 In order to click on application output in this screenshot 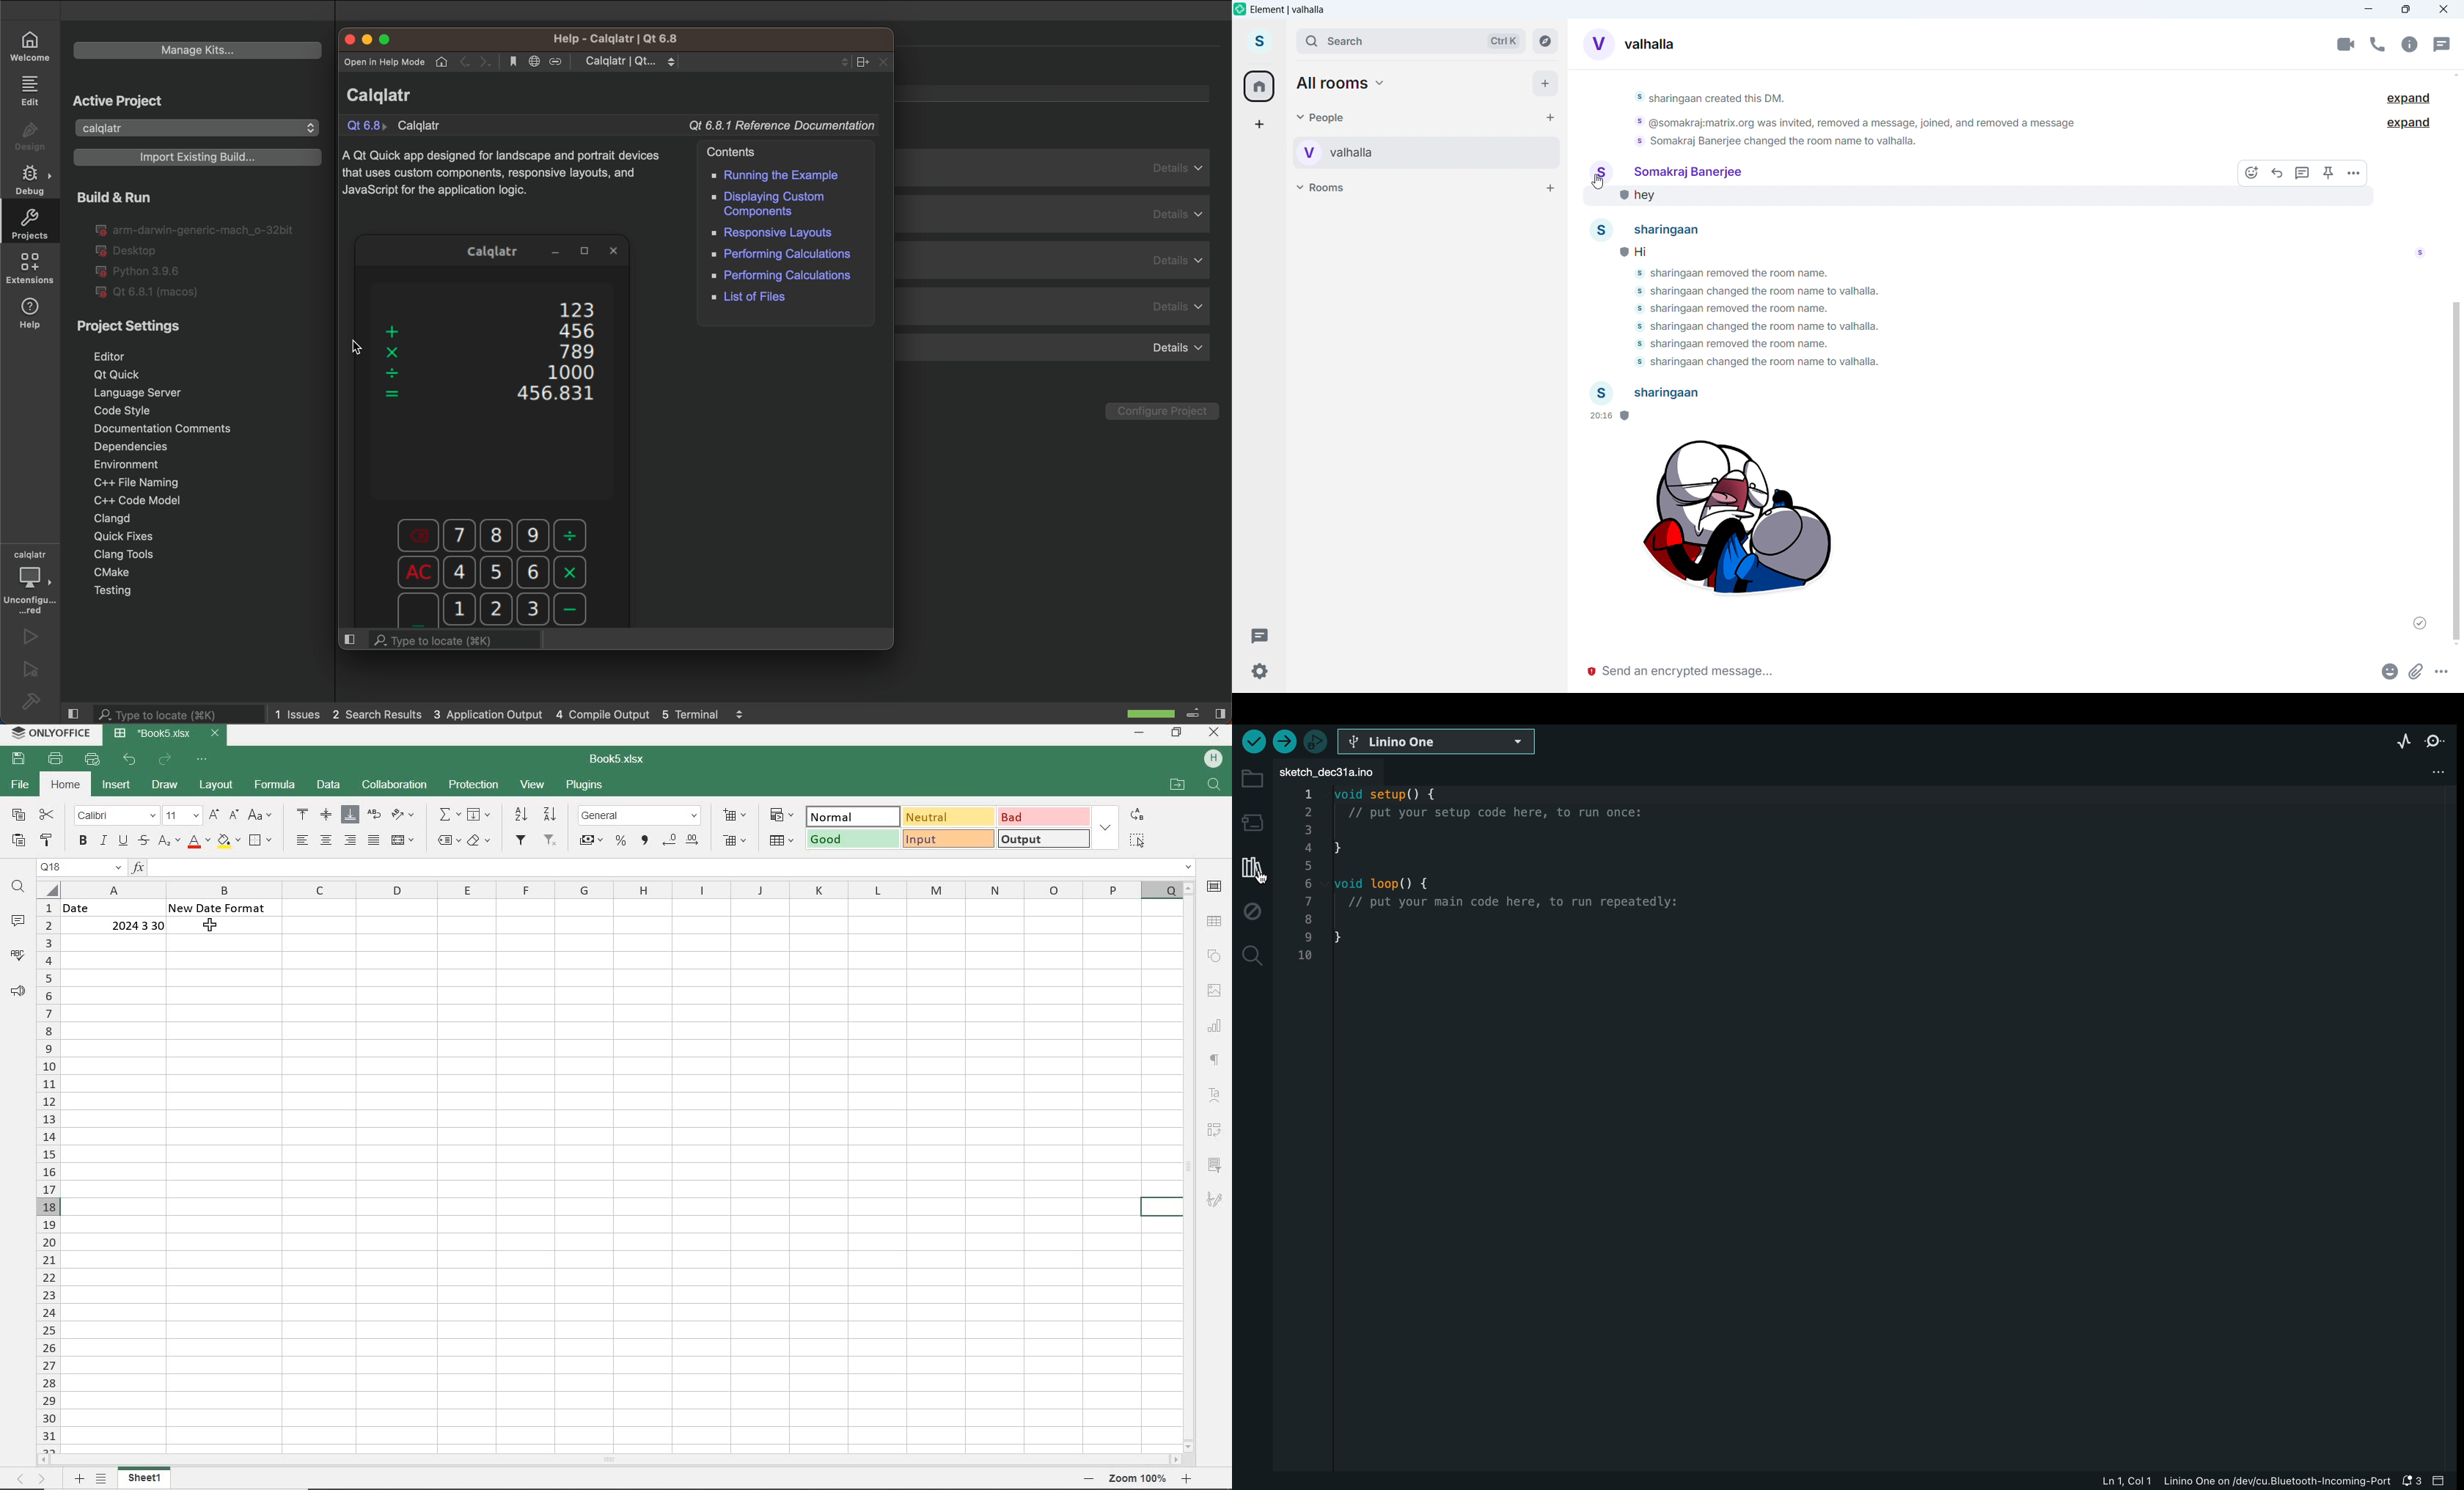, I will do `click(490, 714)`.